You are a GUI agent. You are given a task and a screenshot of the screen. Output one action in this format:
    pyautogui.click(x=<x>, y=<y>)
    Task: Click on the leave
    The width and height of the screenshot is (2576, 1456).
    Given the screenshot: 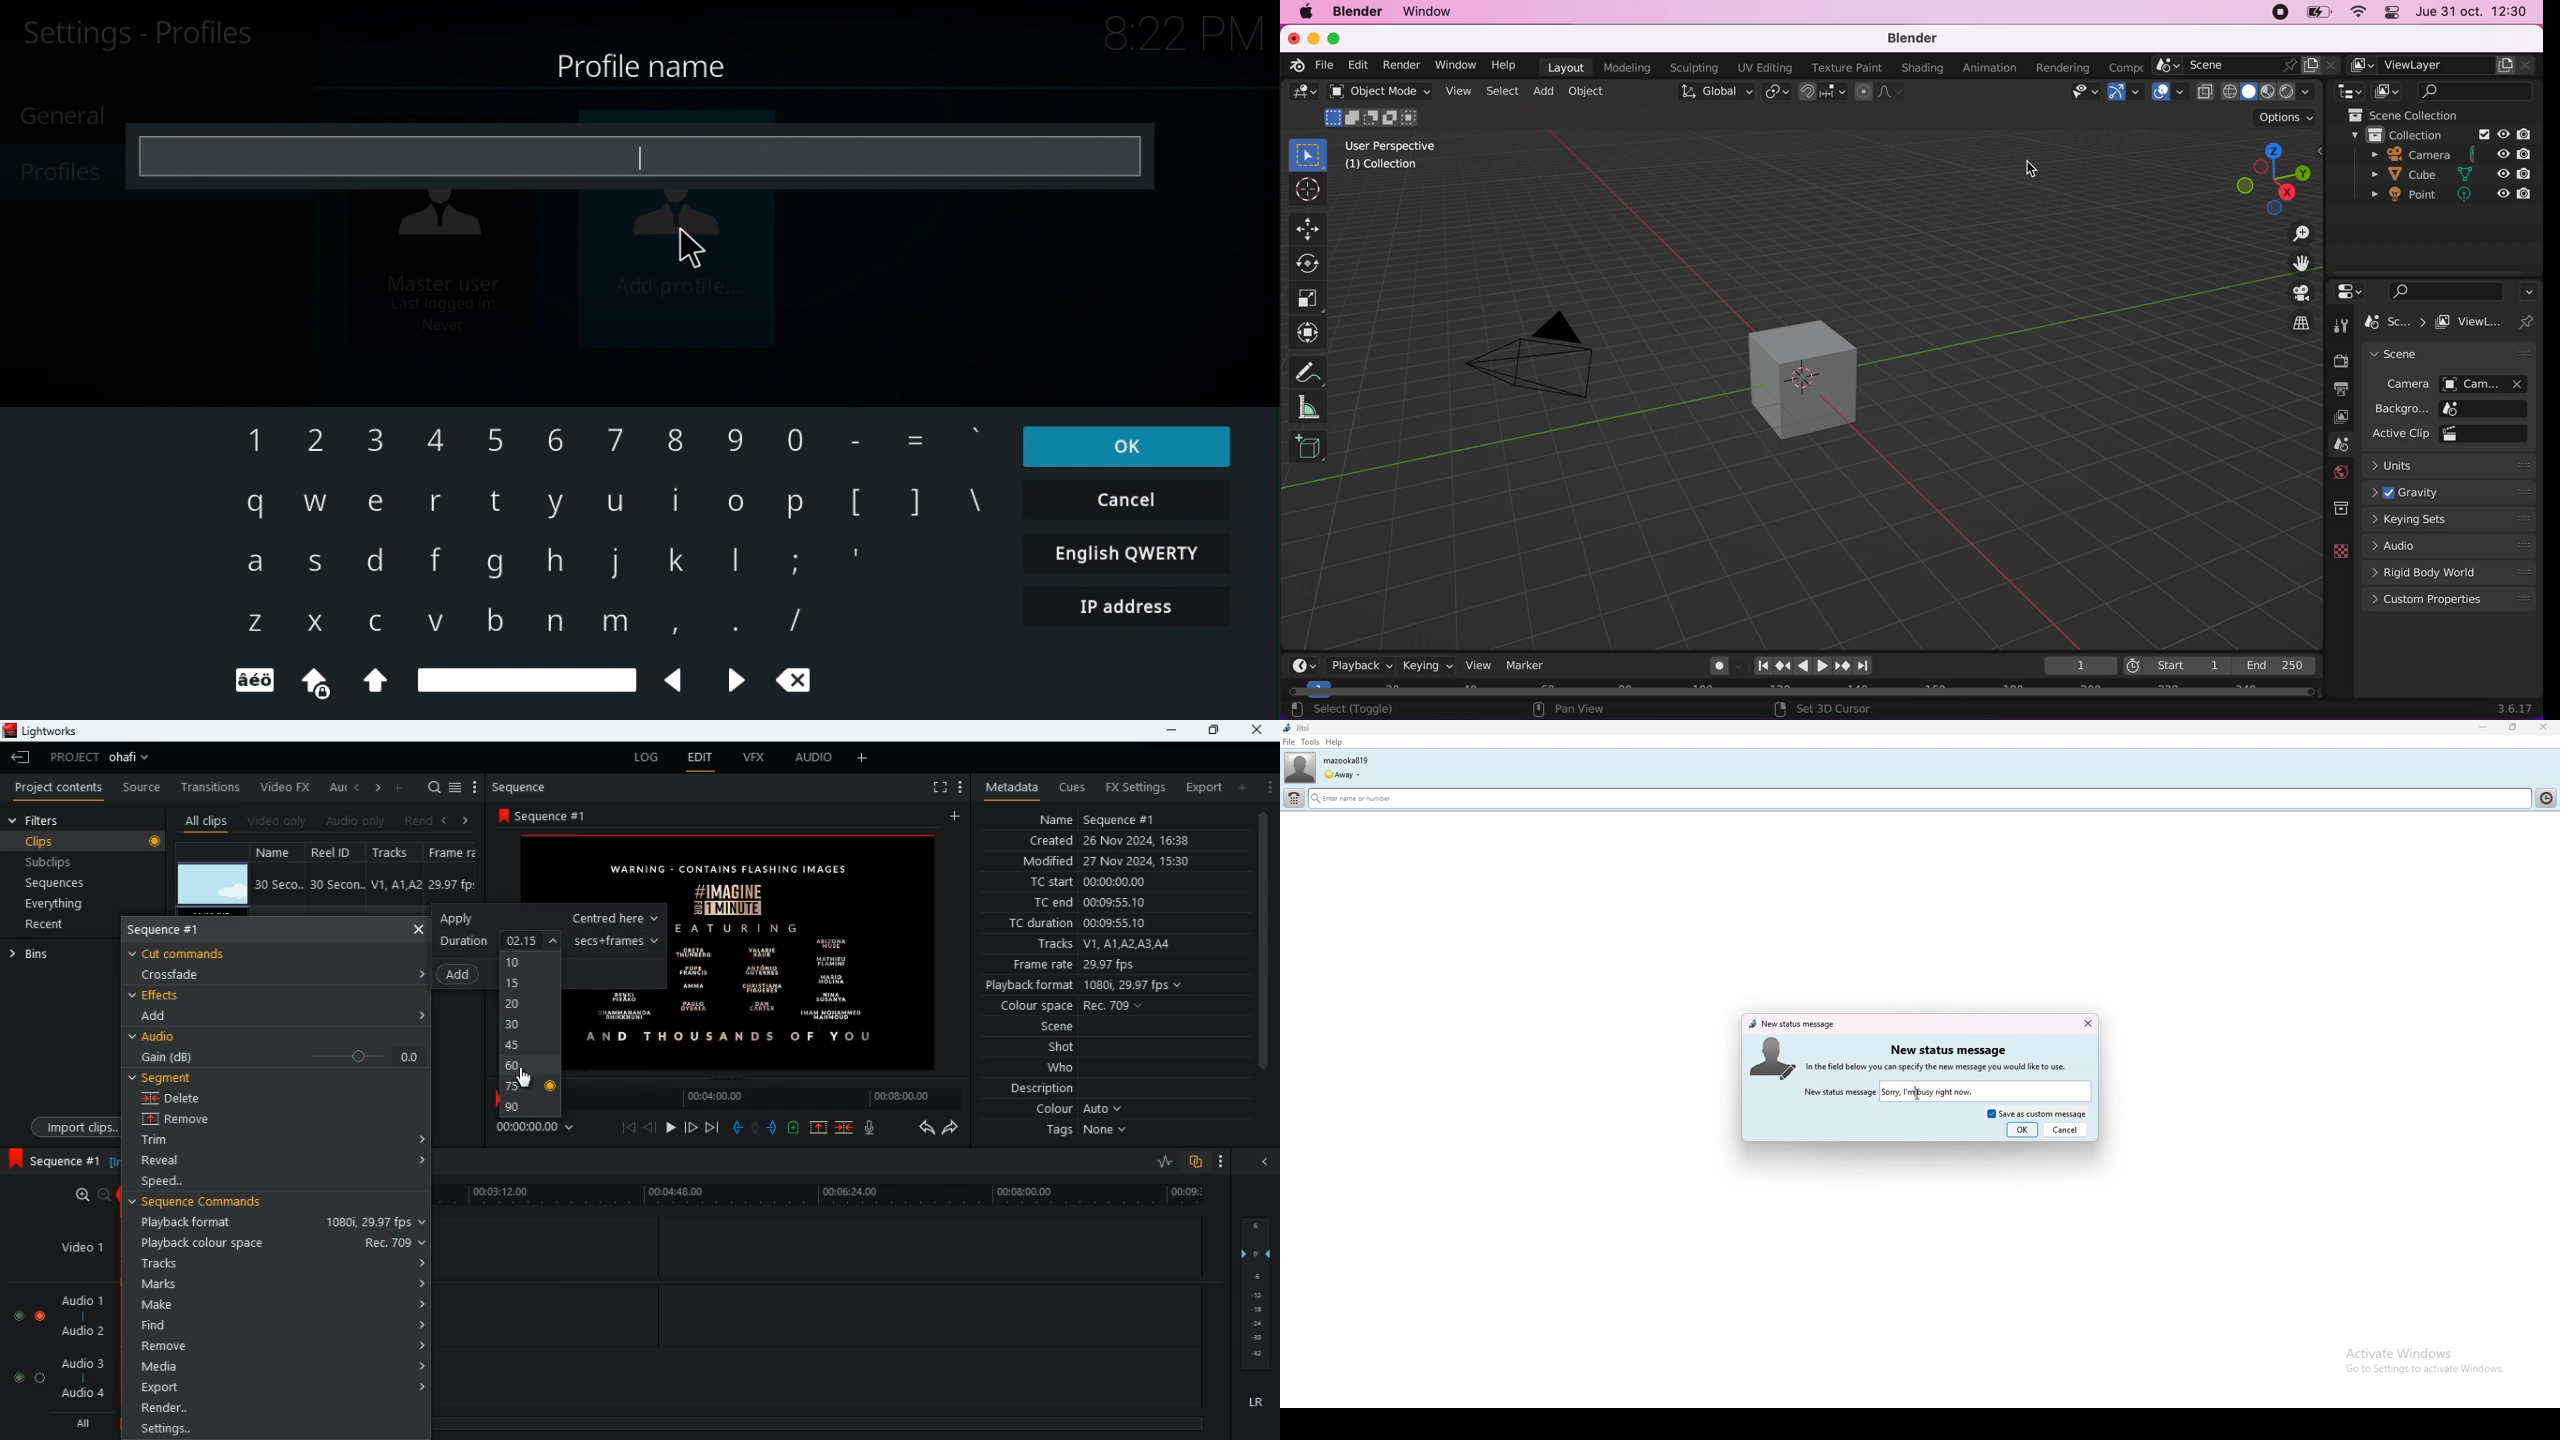 What is the action you would take?
    pyautogui.click(x=22, y=757)
    